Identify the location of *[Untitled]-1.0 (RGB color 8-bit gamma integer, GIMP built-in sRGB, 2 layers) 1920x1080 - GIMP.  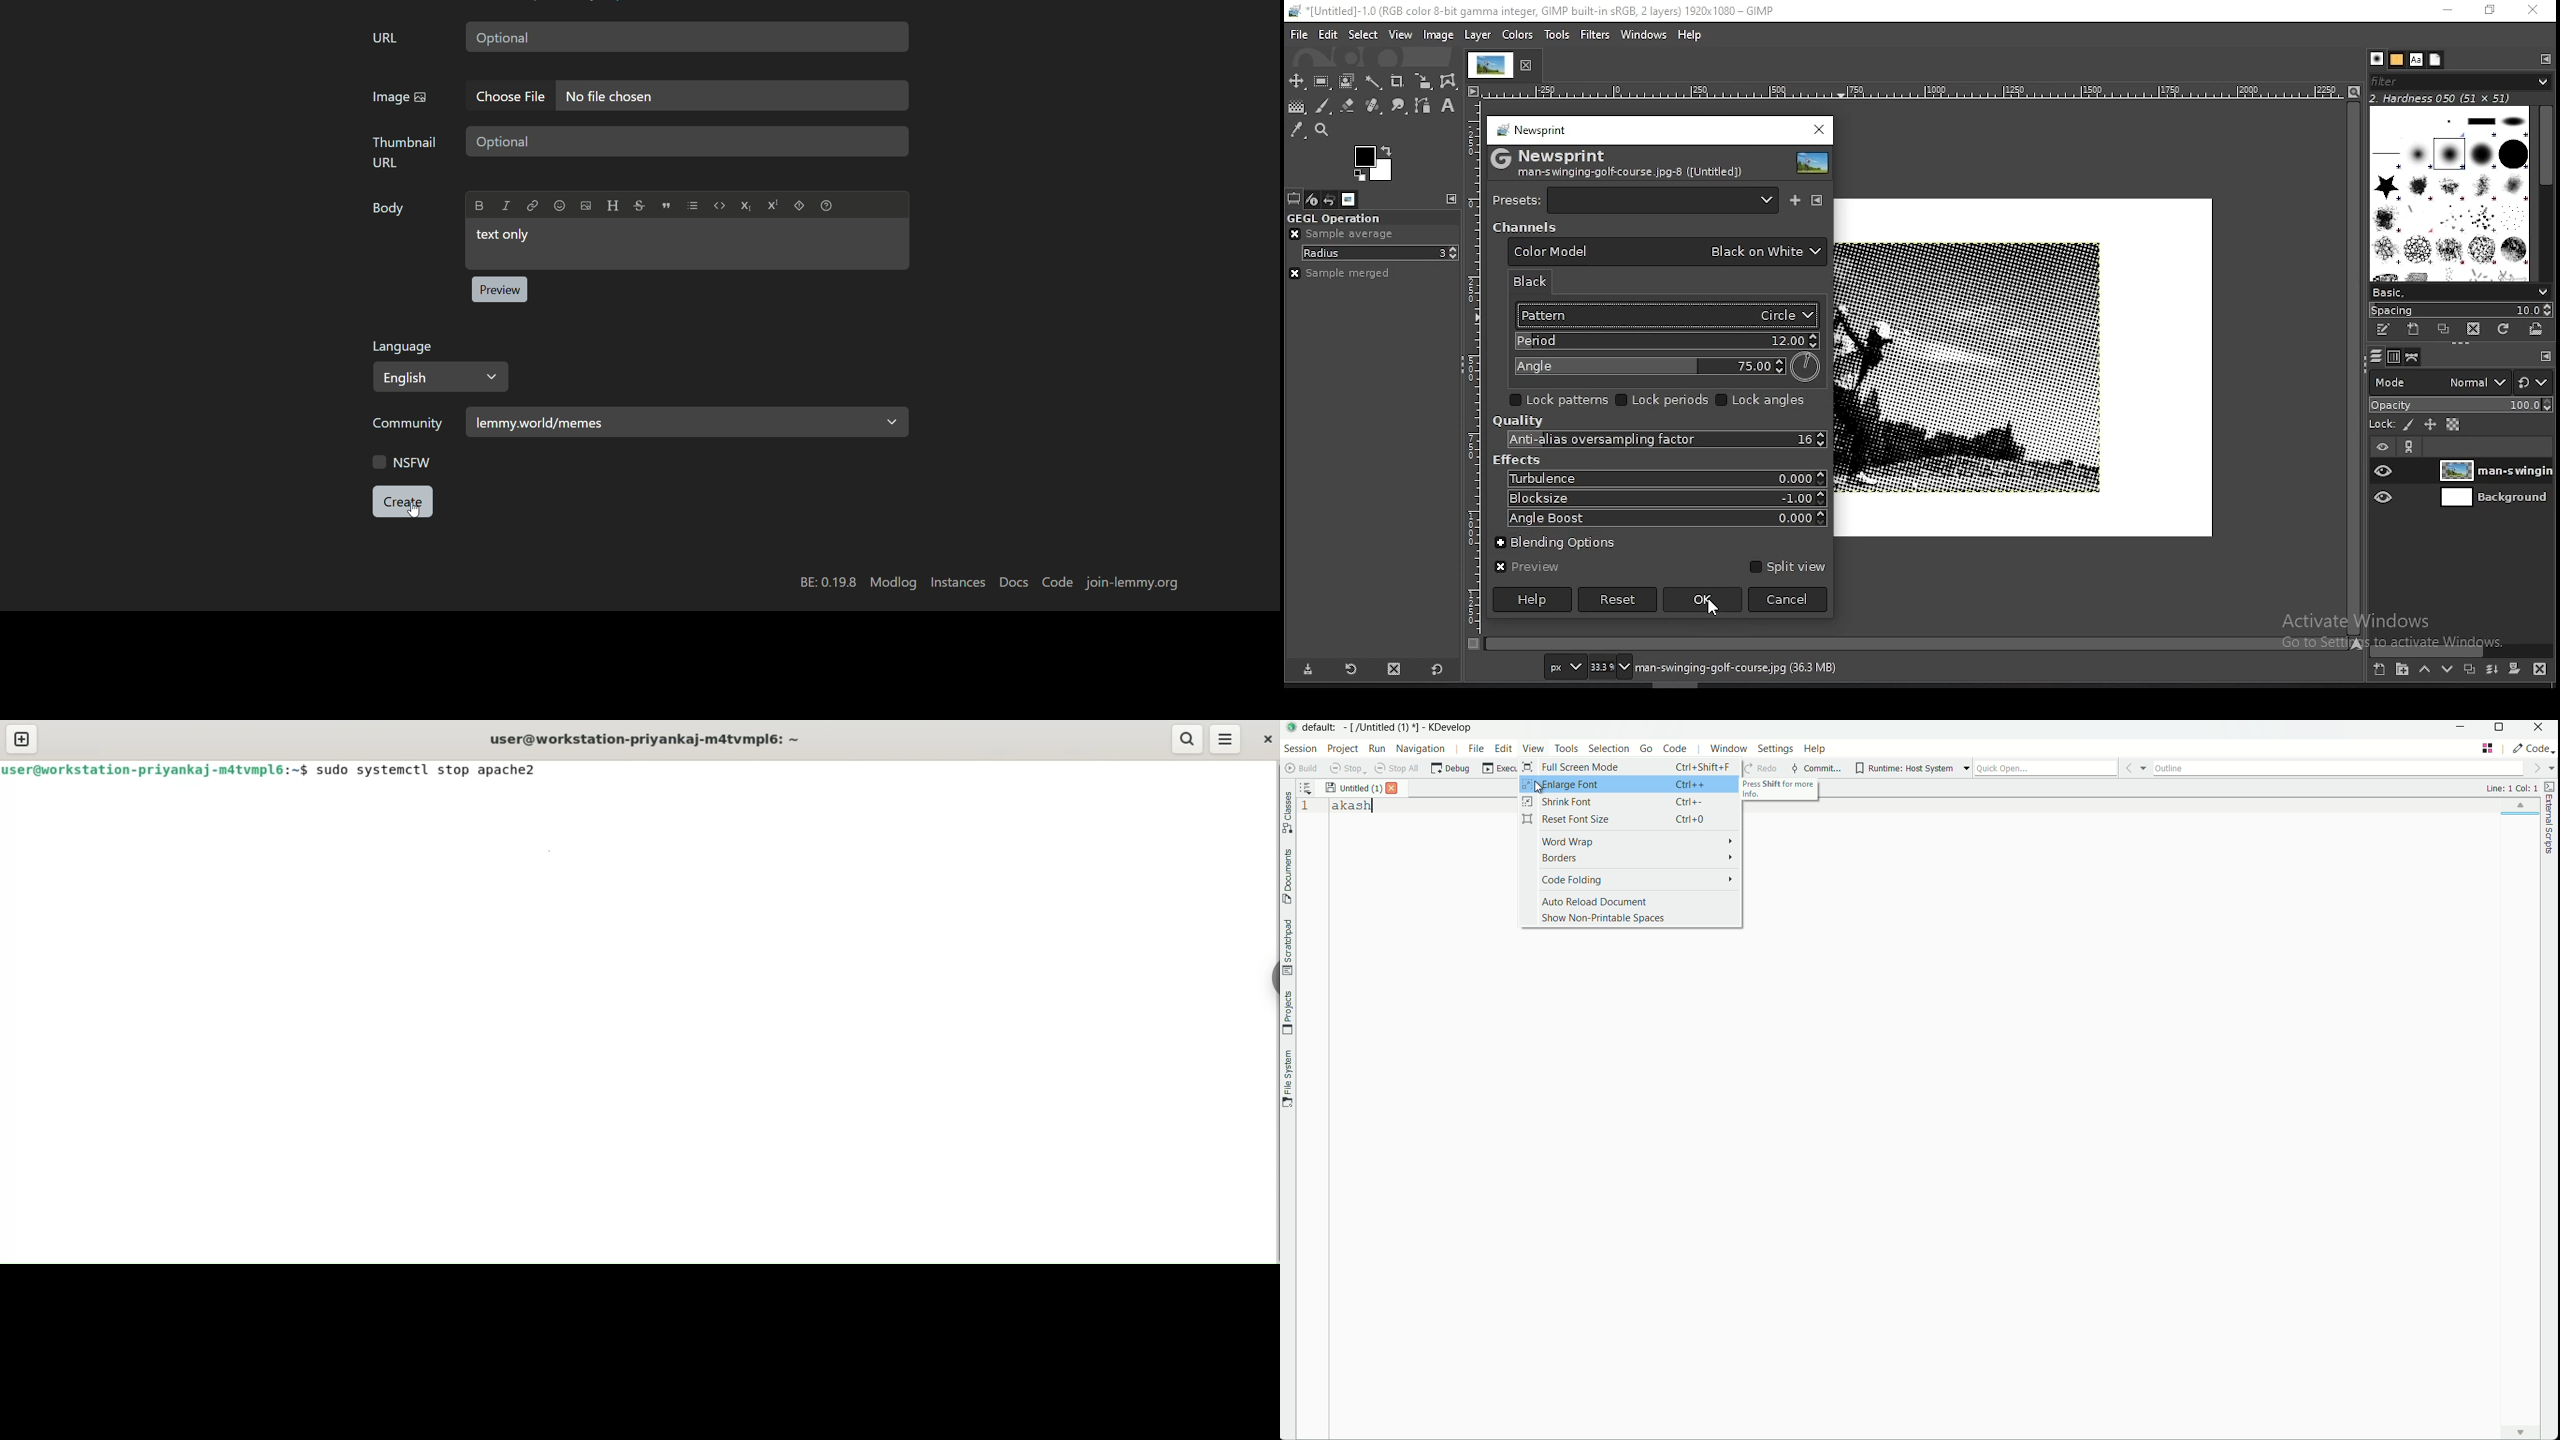
(1548, 11).